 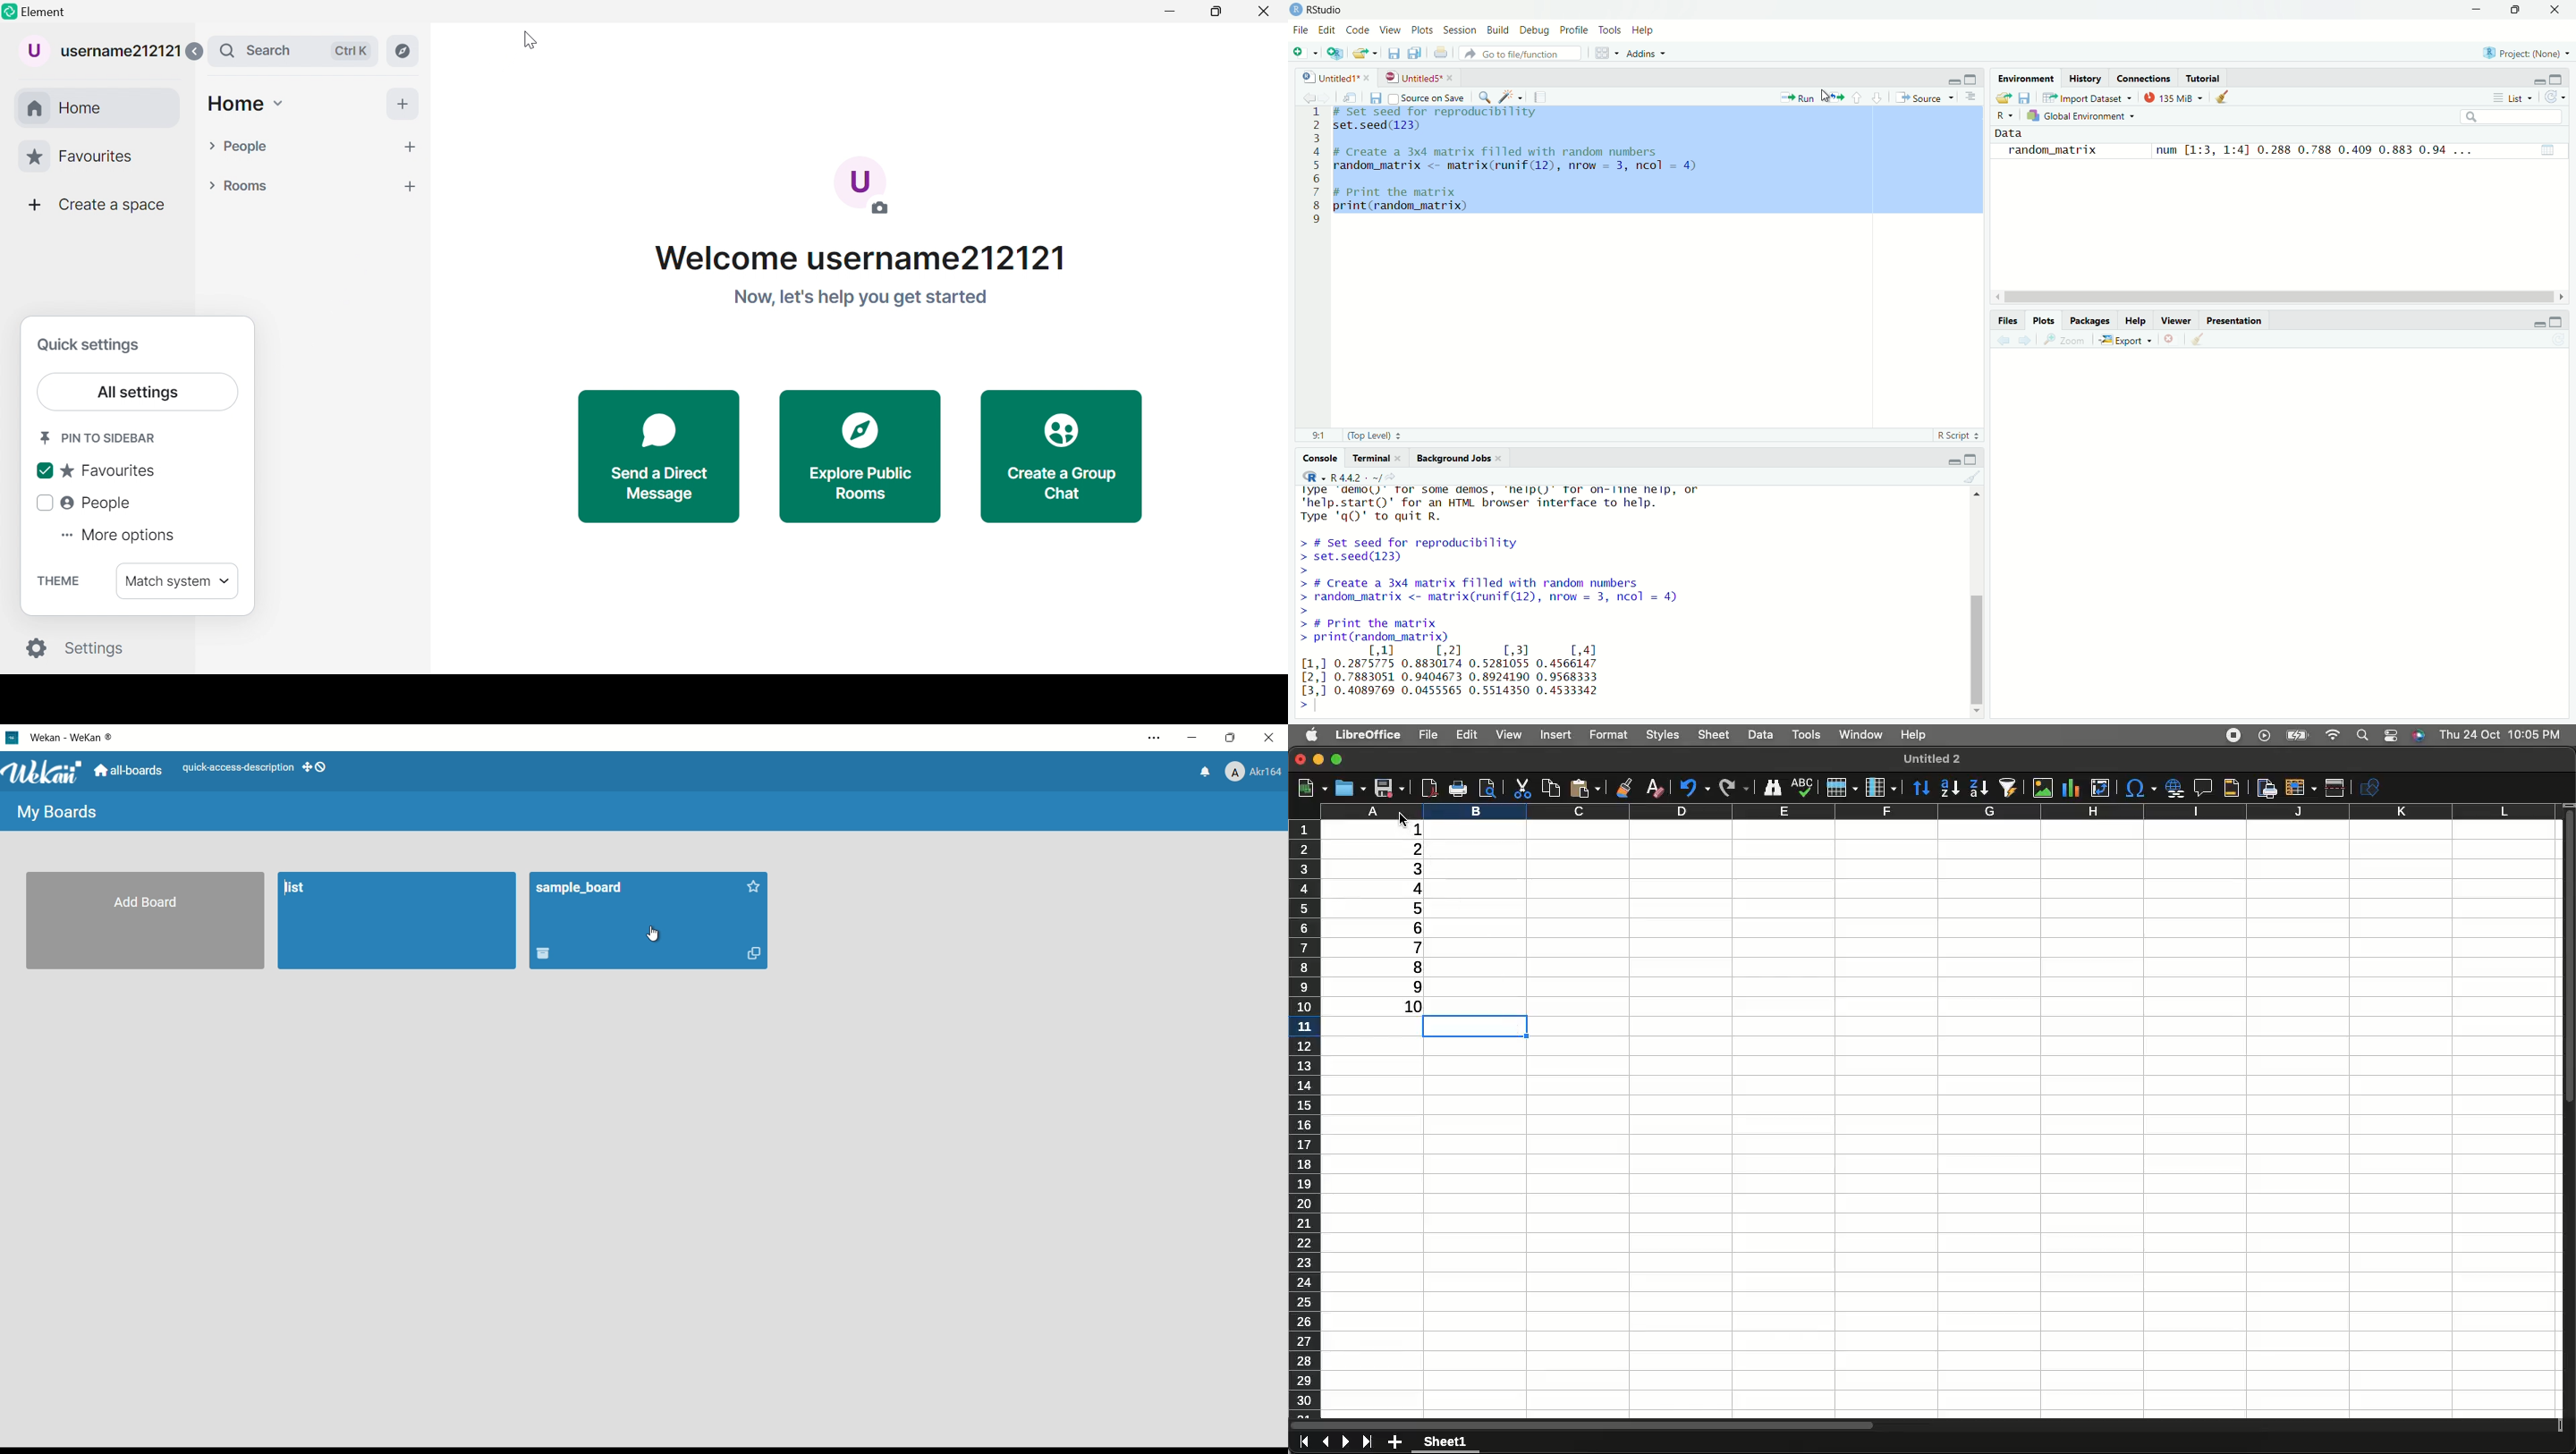 What do you see at coordinates (1878, 97) in the screenshot?
I see `downward` at bounding box center [1878, 97].